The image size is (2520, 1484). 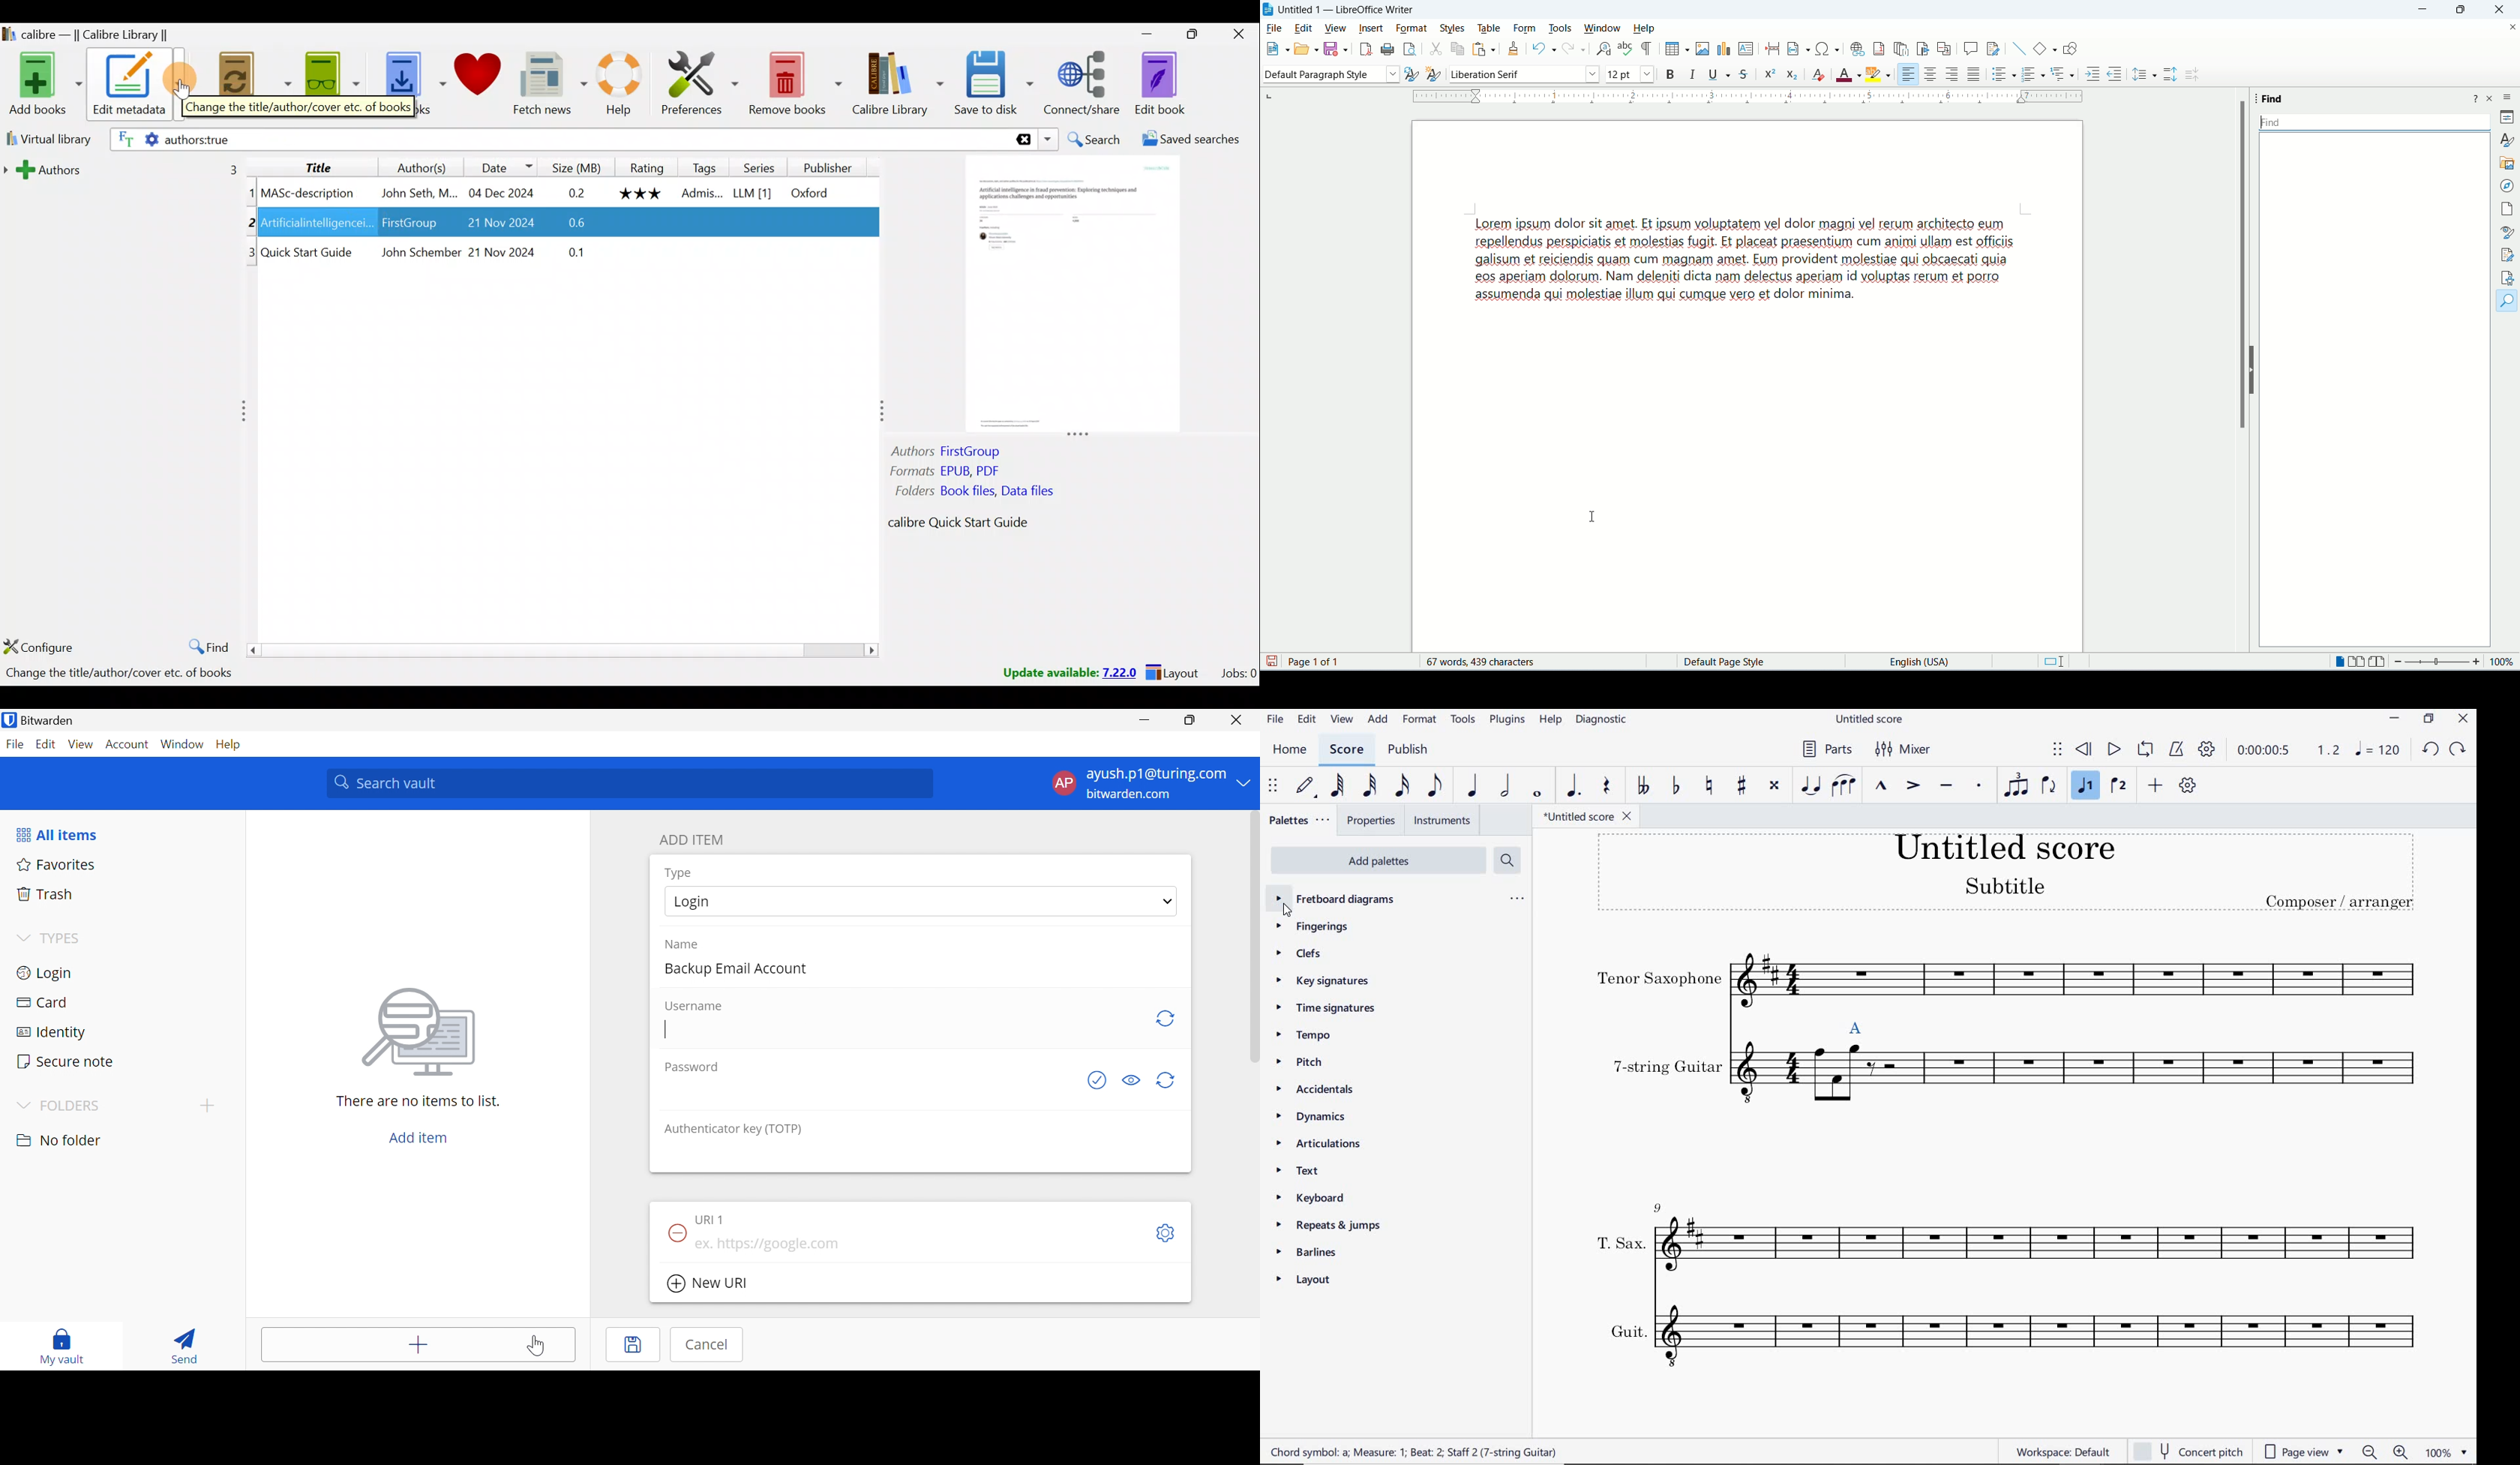 What do you see at coordinates (129, 169) in the screenshot?
I see `Authors` at bounding box center [129, 169].